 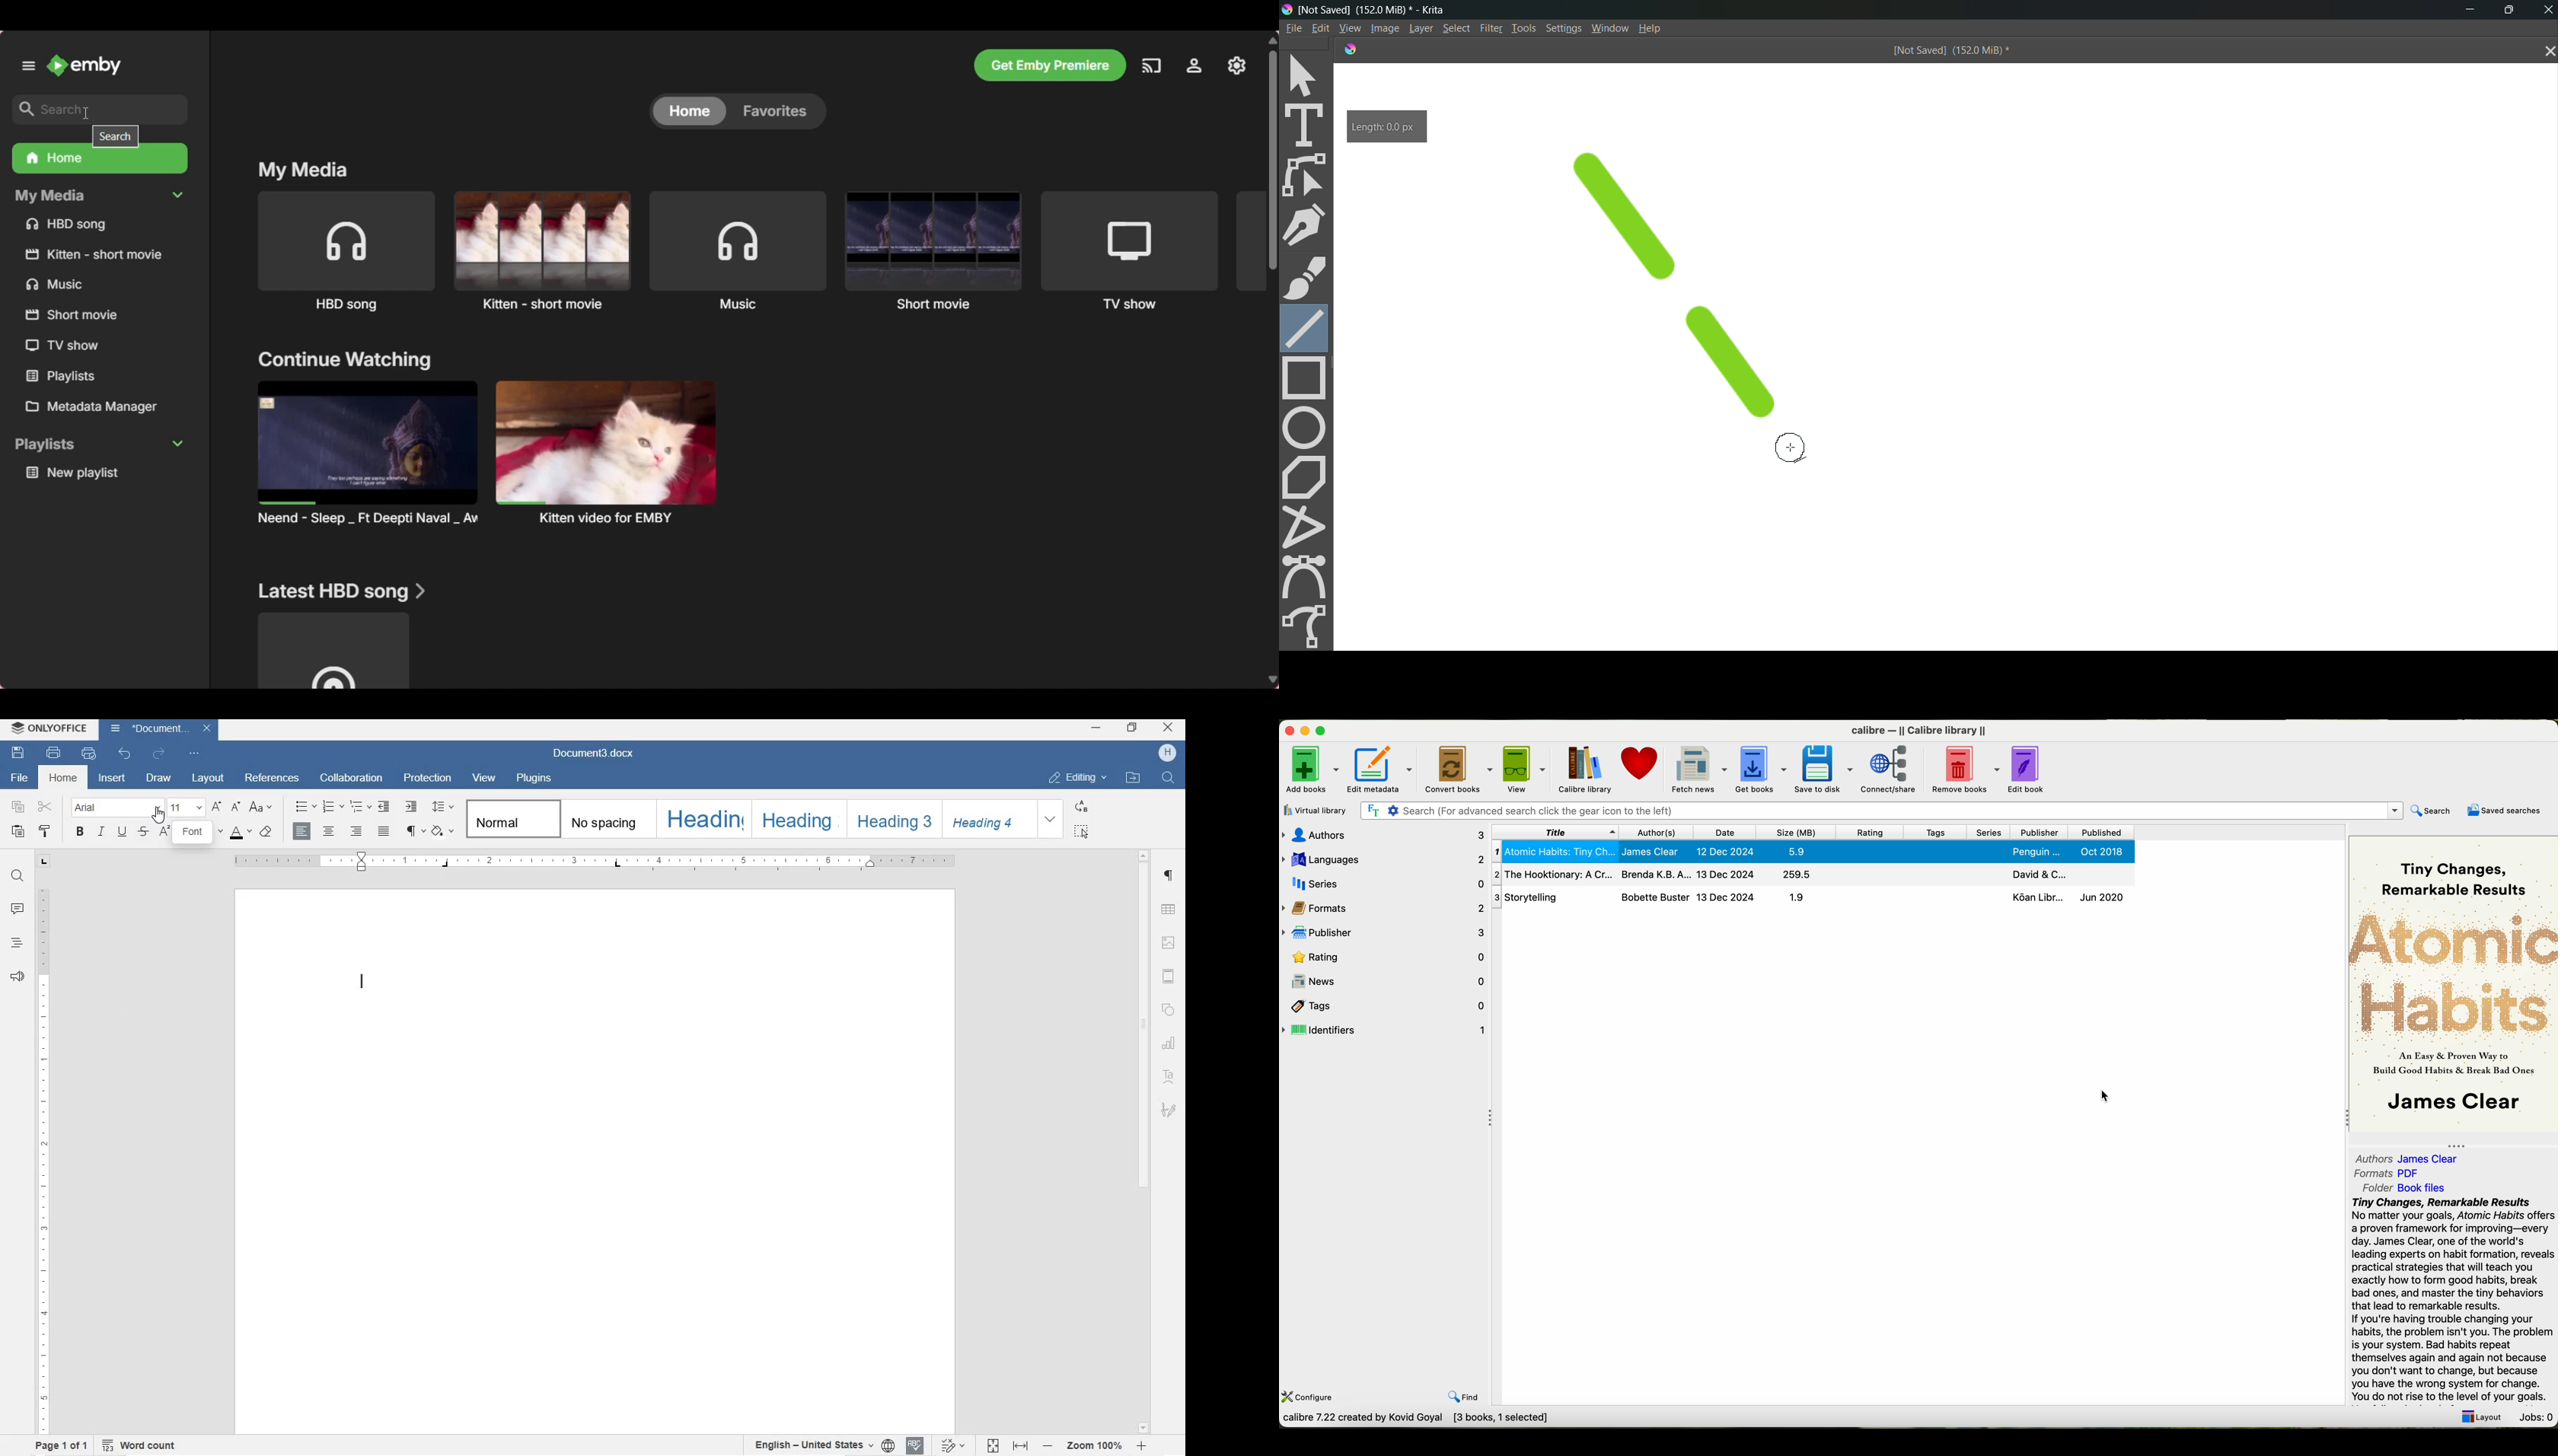 I want to click on Image, so click(x=1383, y=29).